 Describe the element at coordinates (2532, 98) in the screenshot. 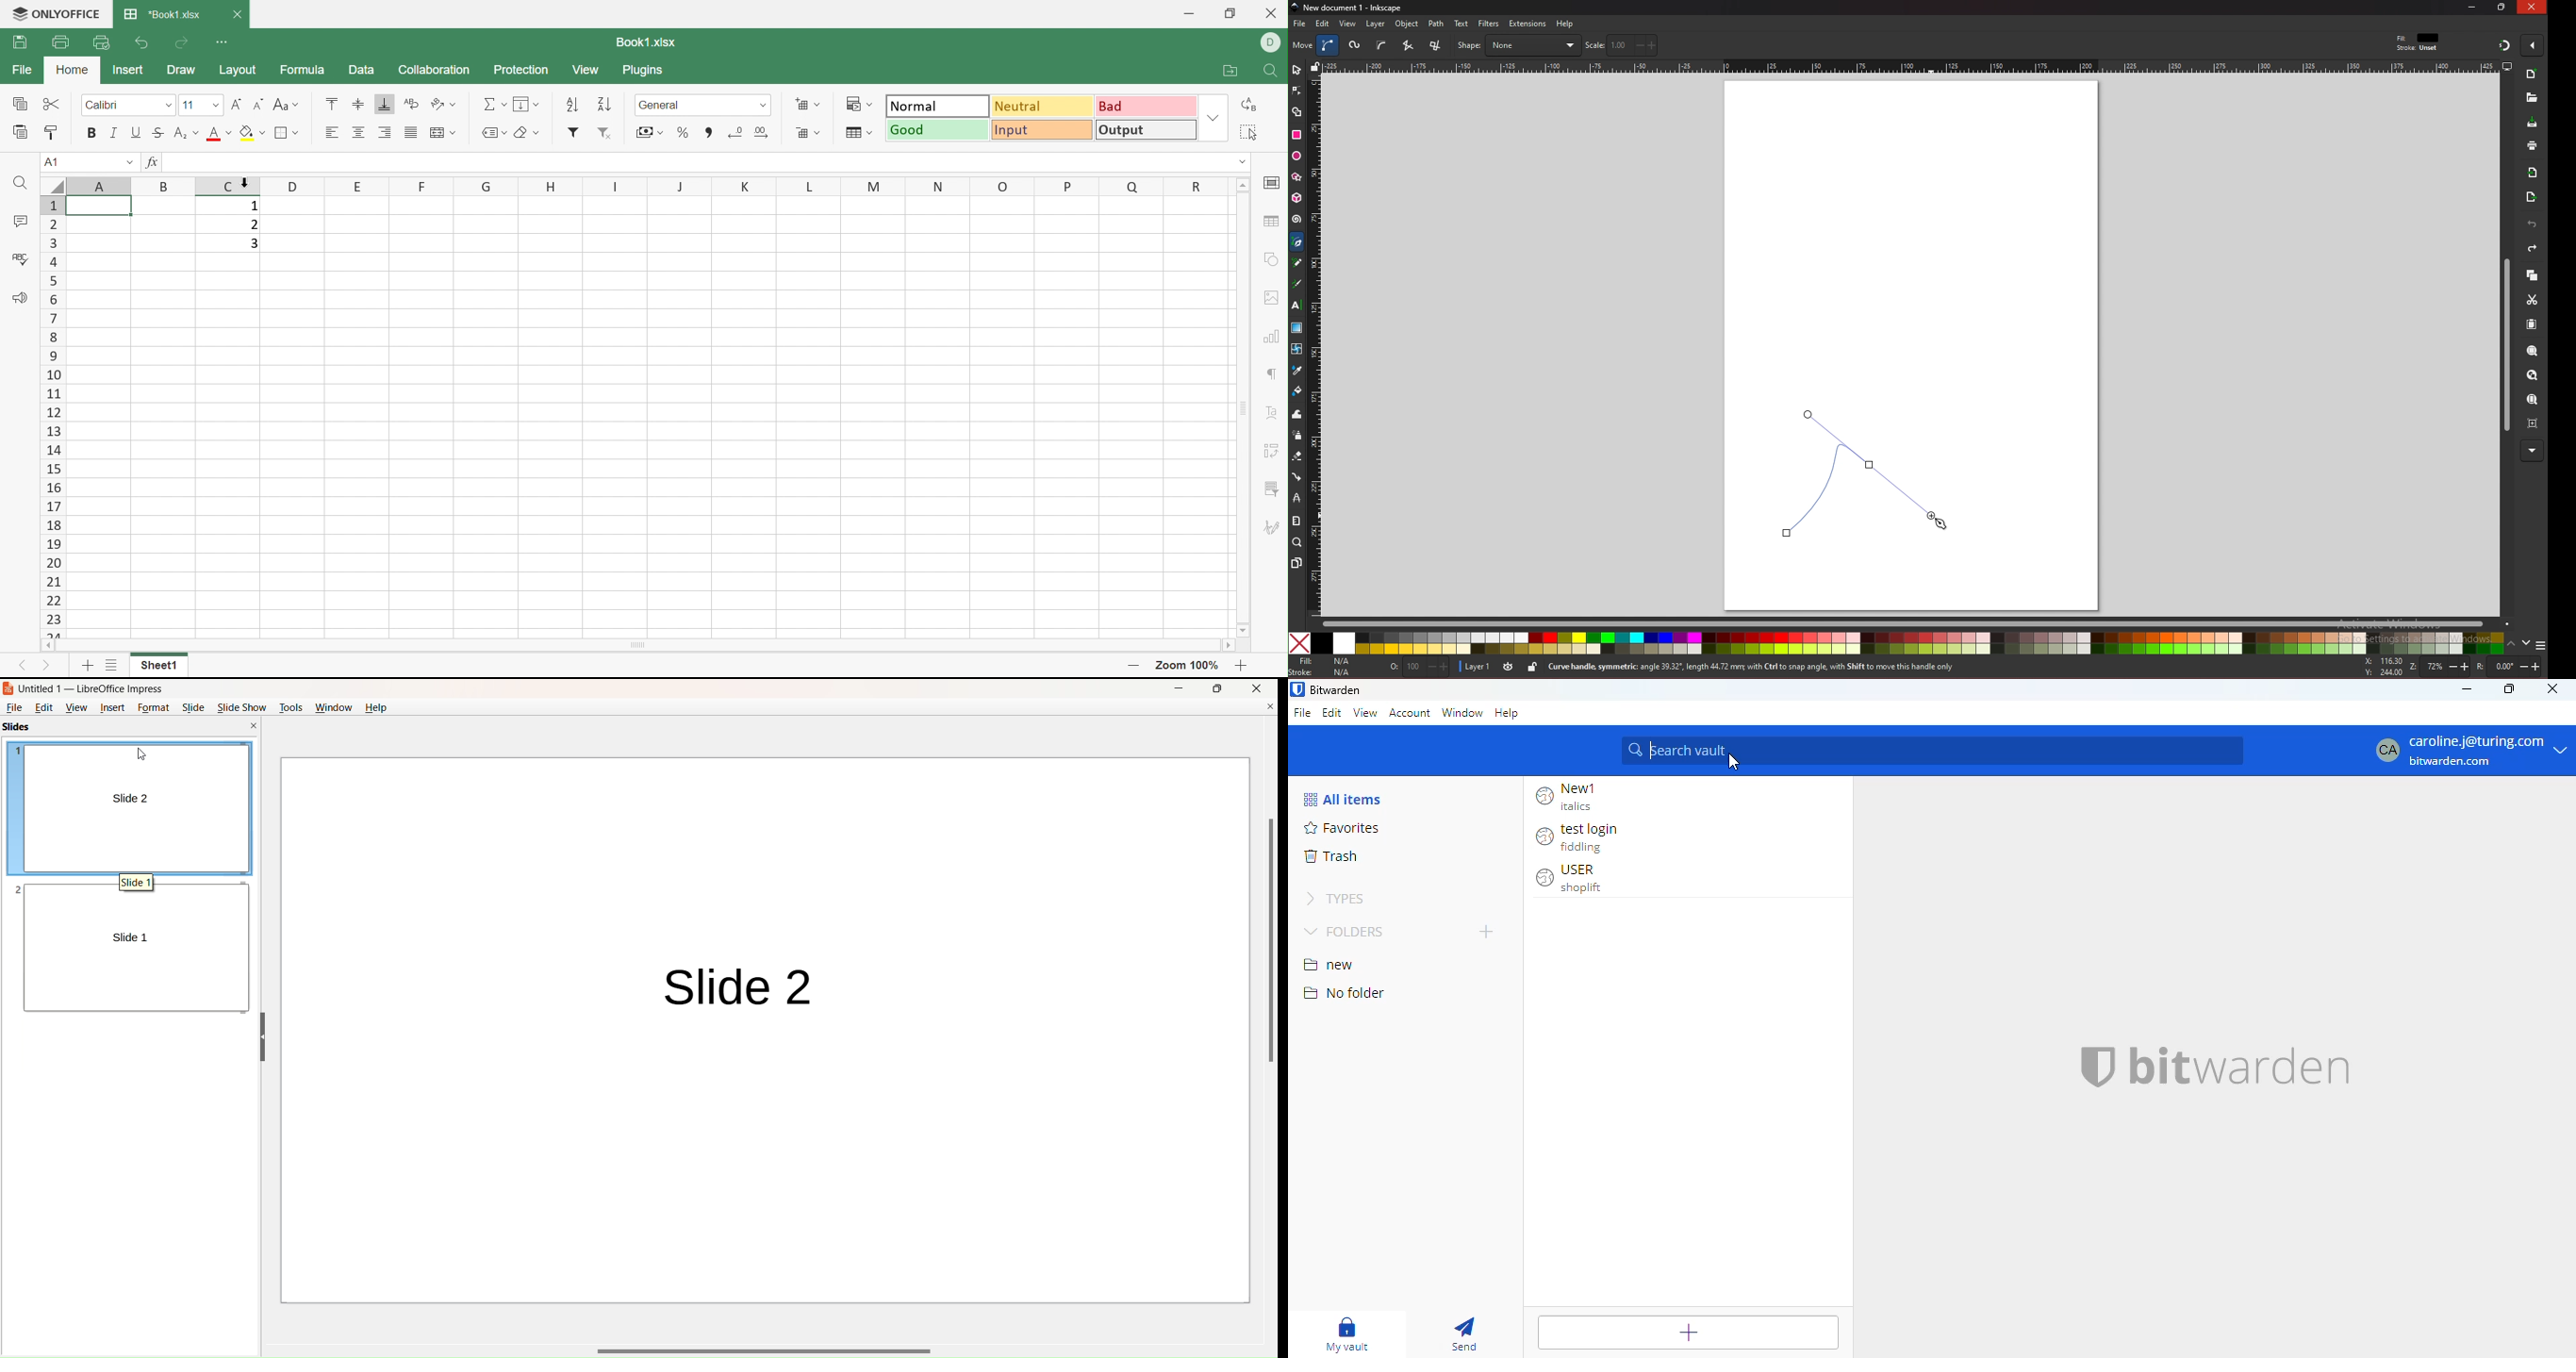

I see `new` at that location.